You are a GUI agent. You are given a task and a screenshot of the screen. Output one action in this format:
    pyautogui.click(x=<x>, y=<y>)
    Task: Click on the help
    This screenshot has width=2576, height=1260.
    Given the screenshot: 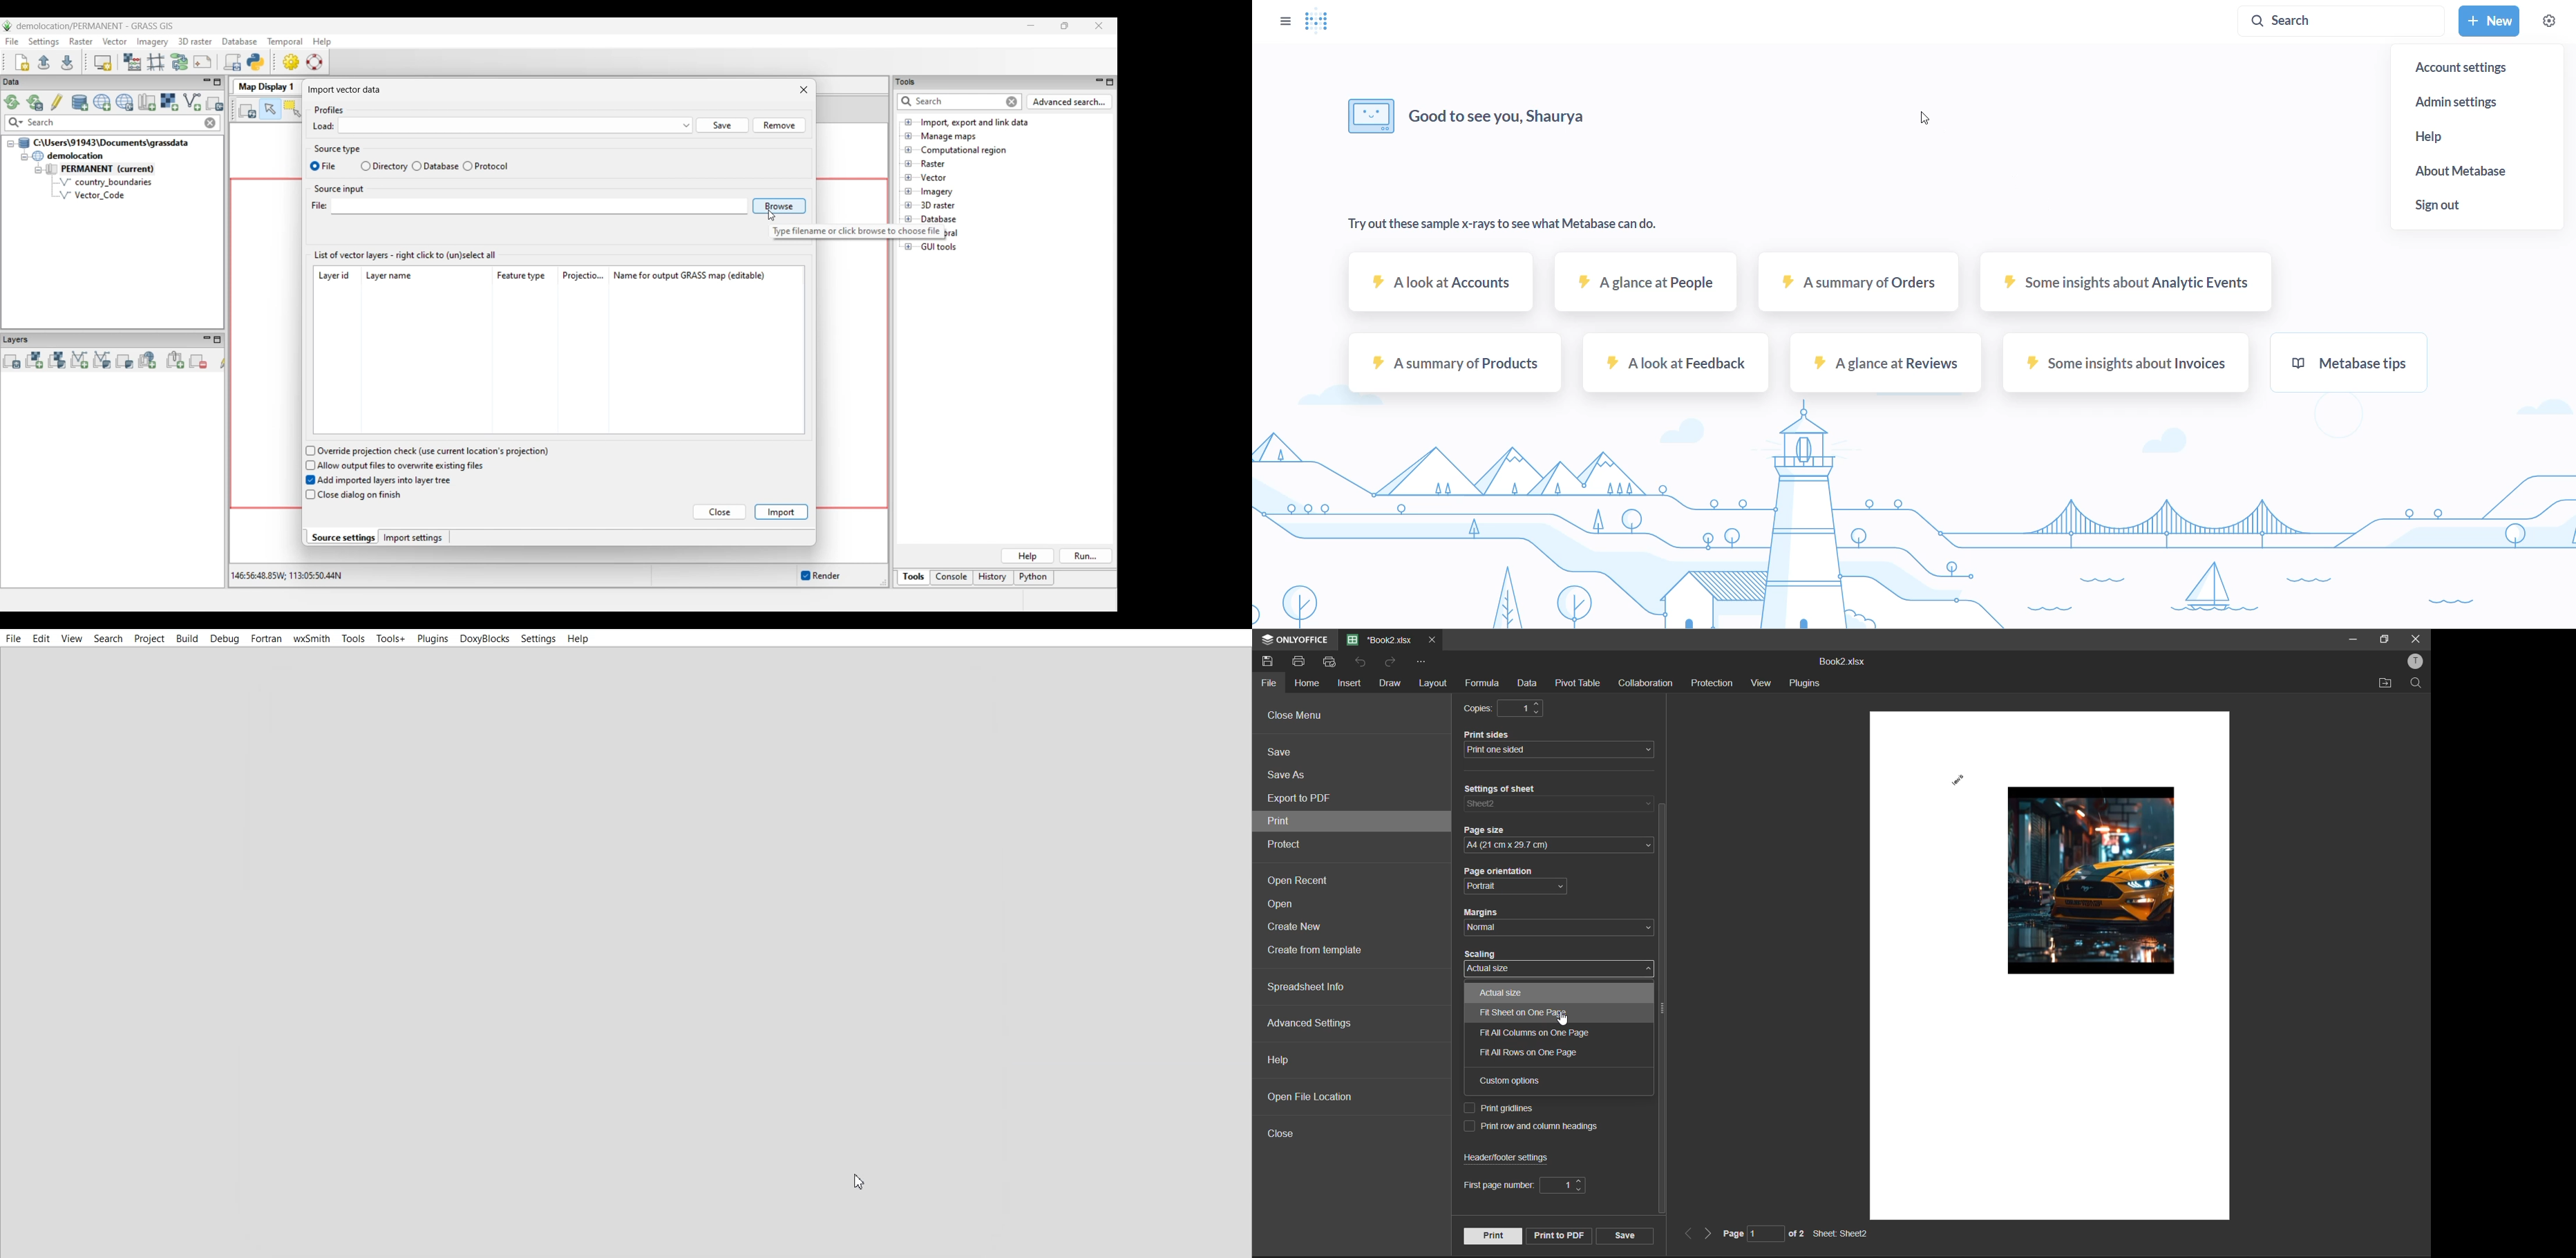 What is the action you would take?
    pyautogui.click(x=1282, y=1060)
    